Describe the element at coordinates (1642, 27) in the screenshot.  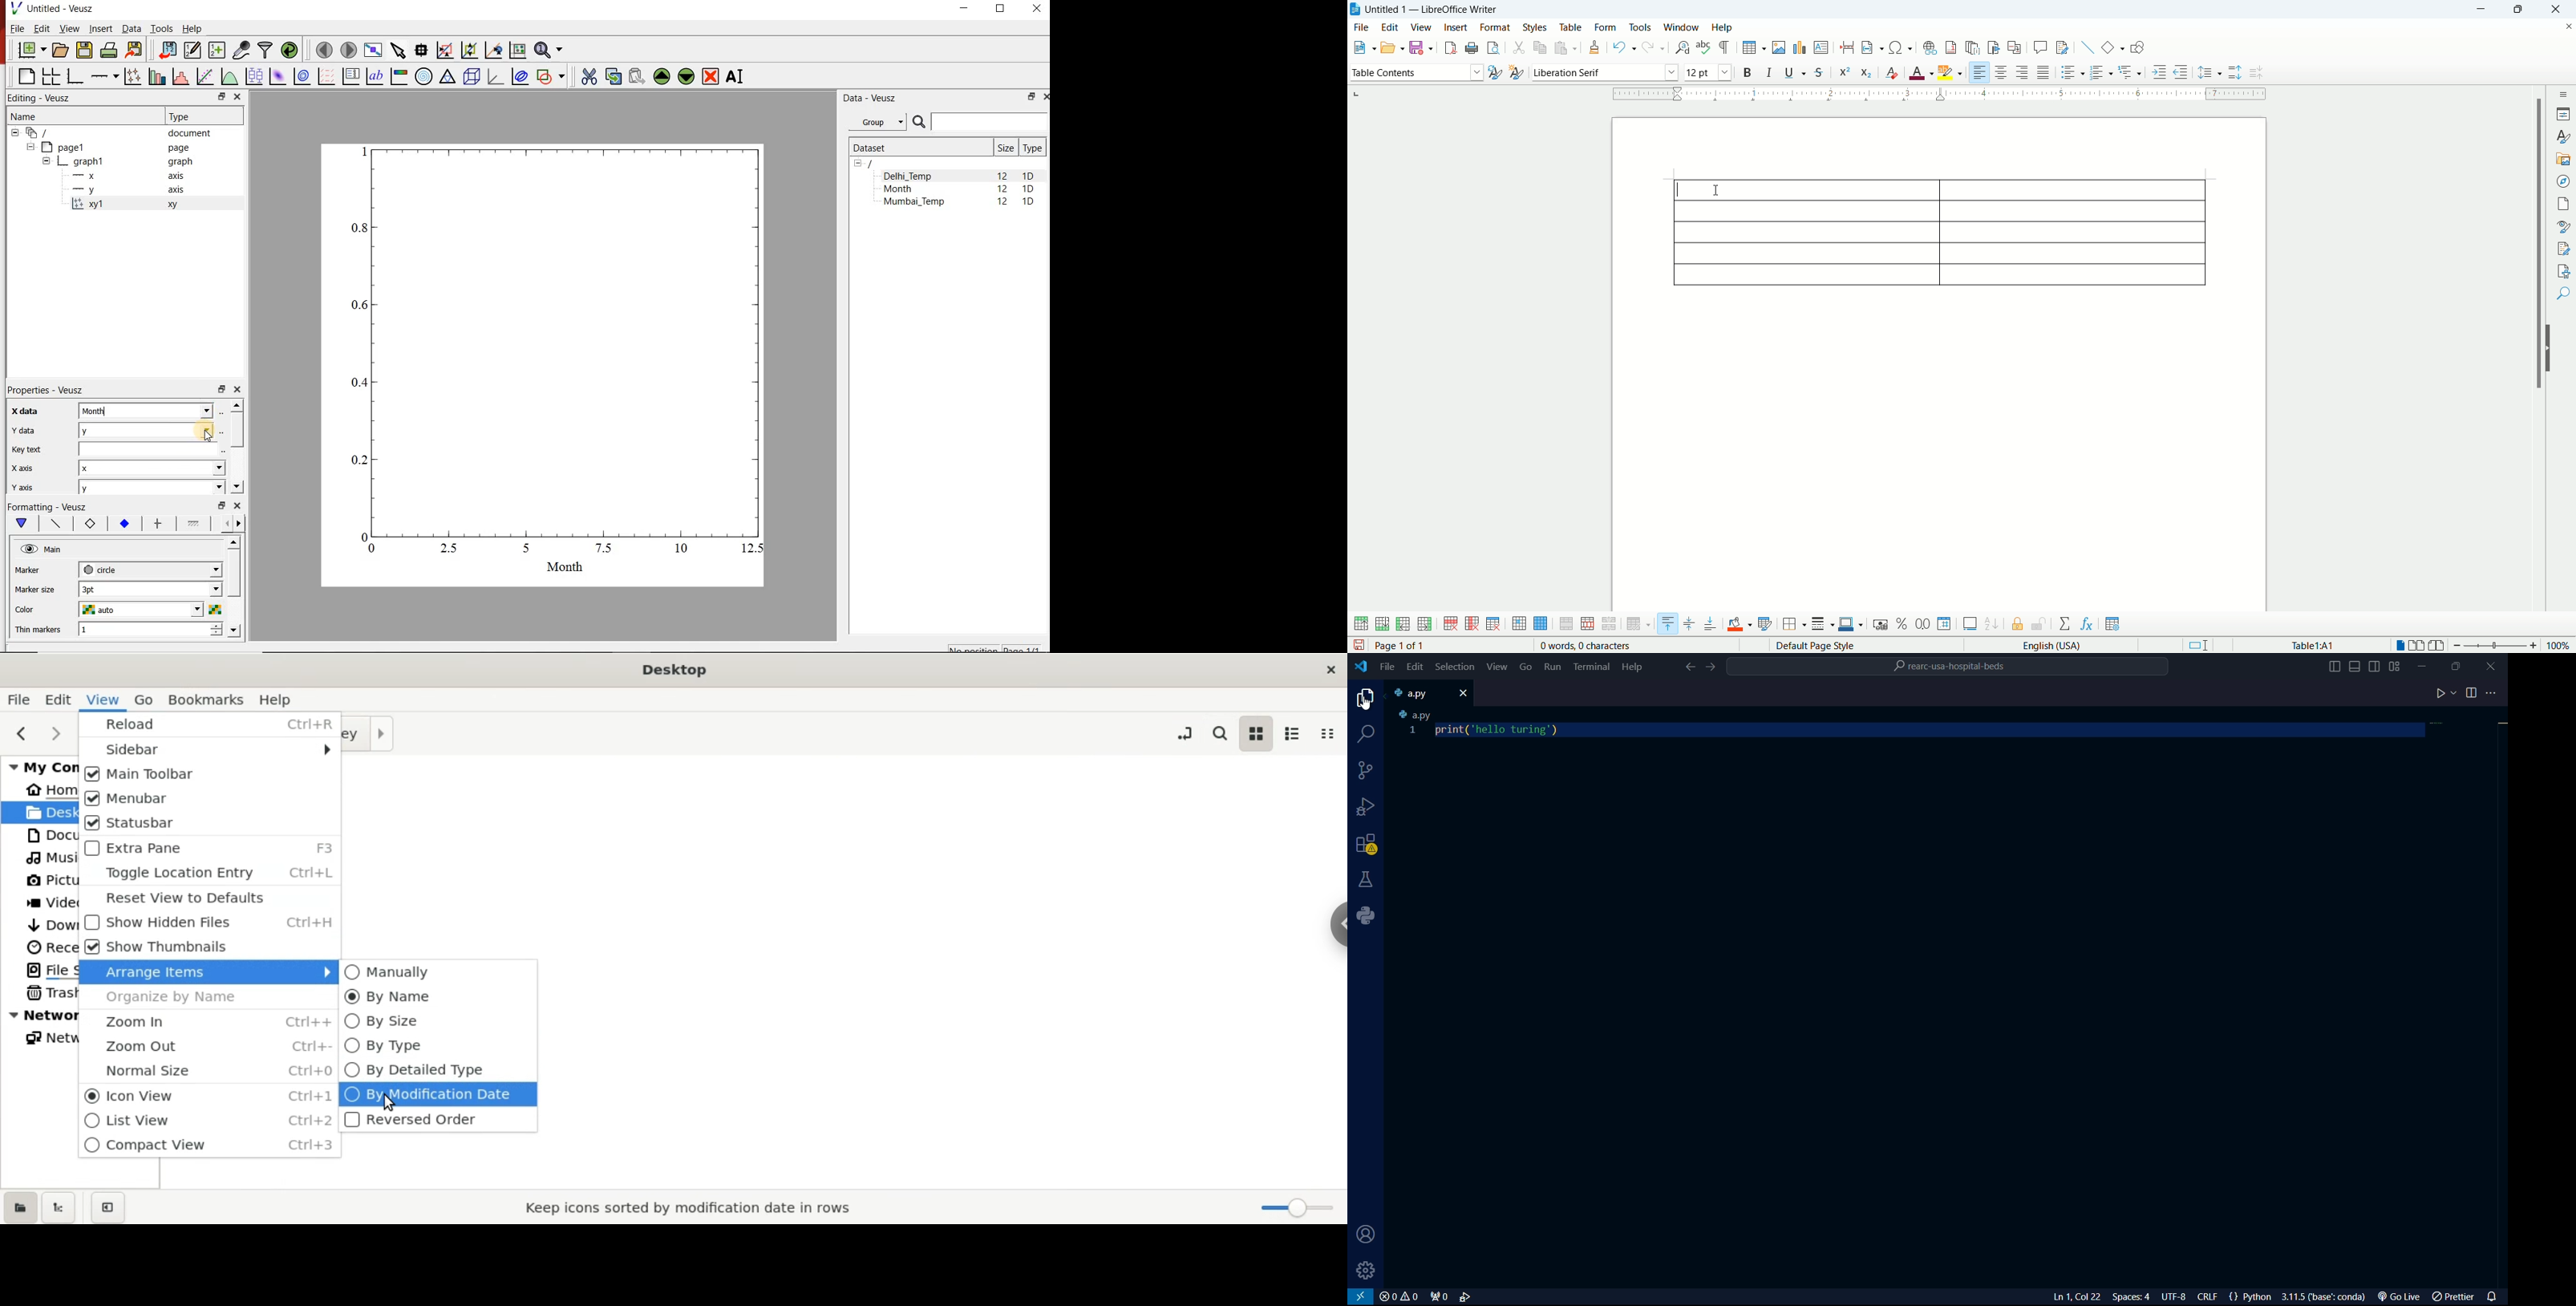
I see `tools` at that location.